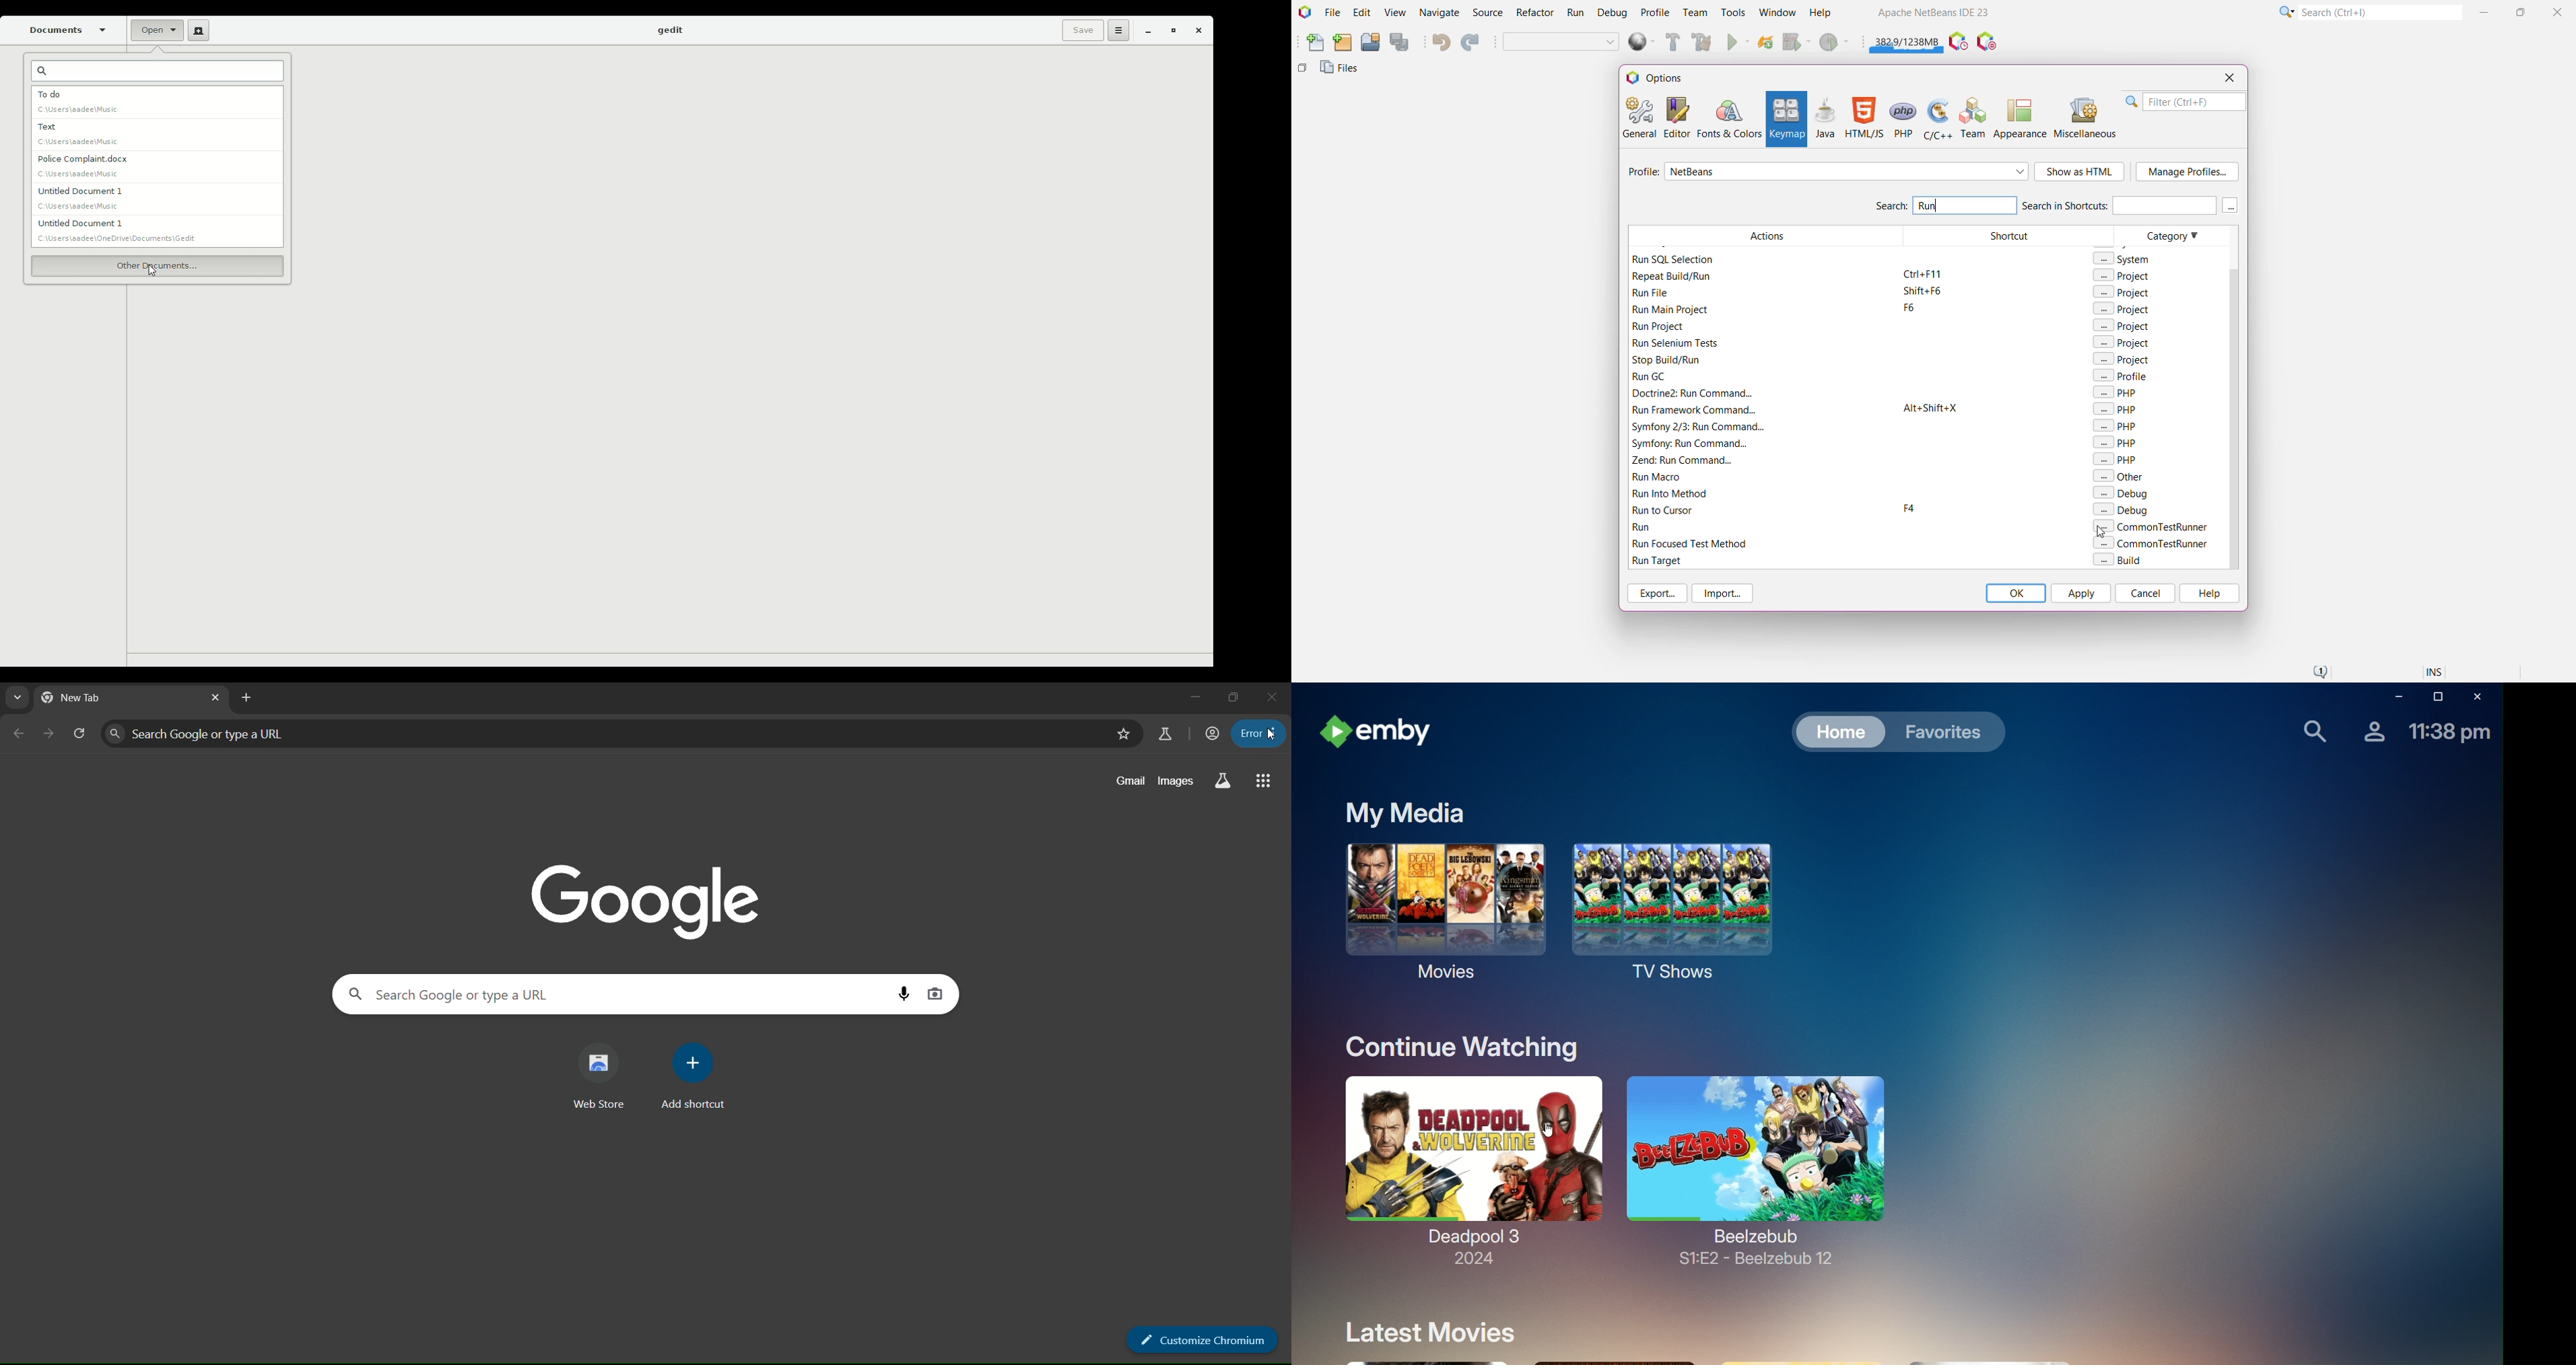 The height and width of the screenshot is (1372, 2576). What do you see at coordinates (123, 230) in the screenshot?
I see `Untitled document 1` at bounding box center [123, 230].